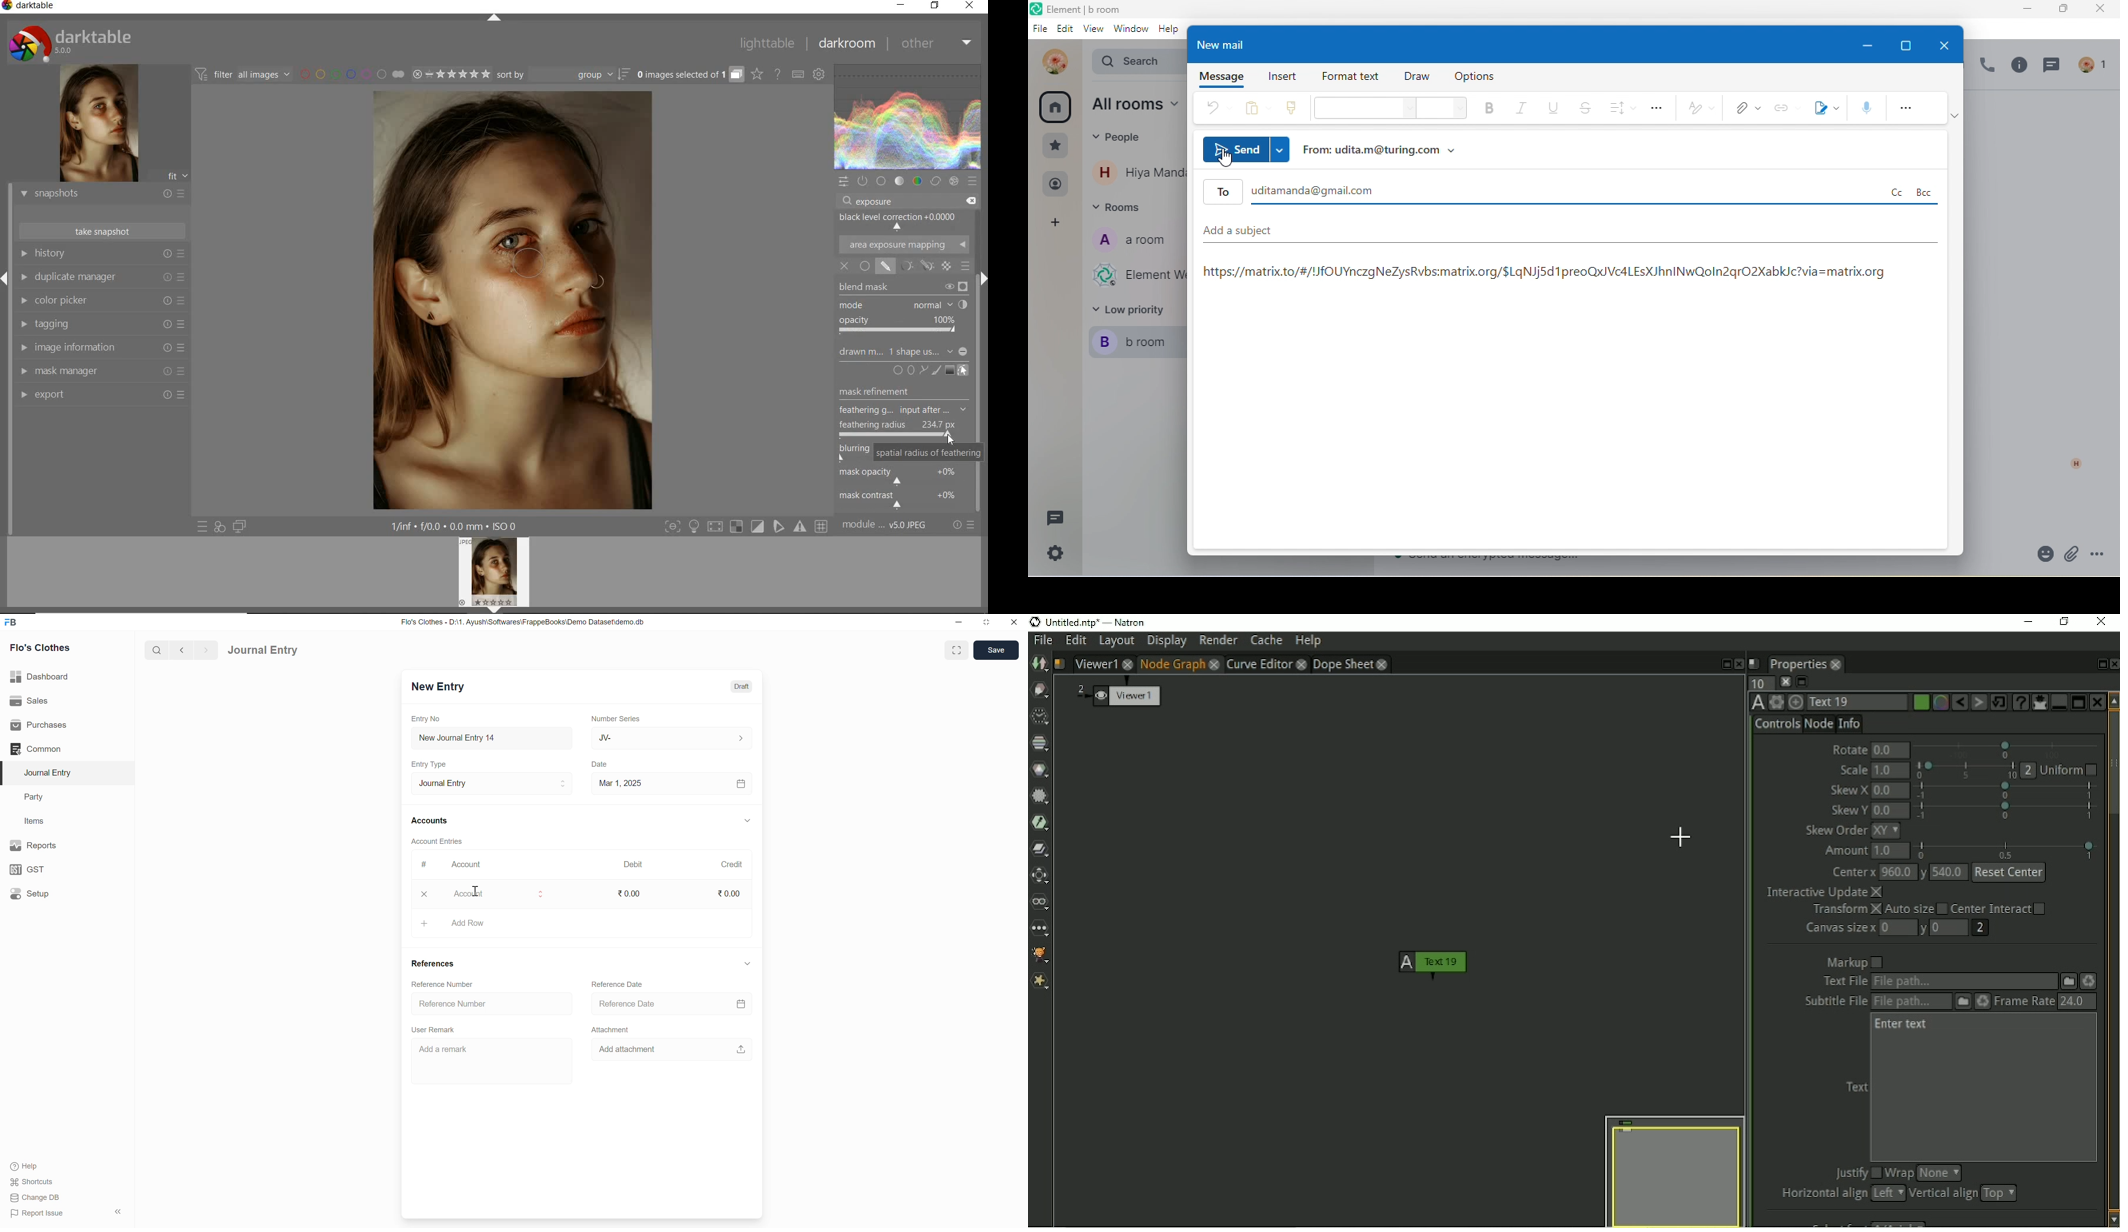 The height and width of the screenshot is (1232, 2128). I want to click on filter images based on their modules, so click(242, 74).